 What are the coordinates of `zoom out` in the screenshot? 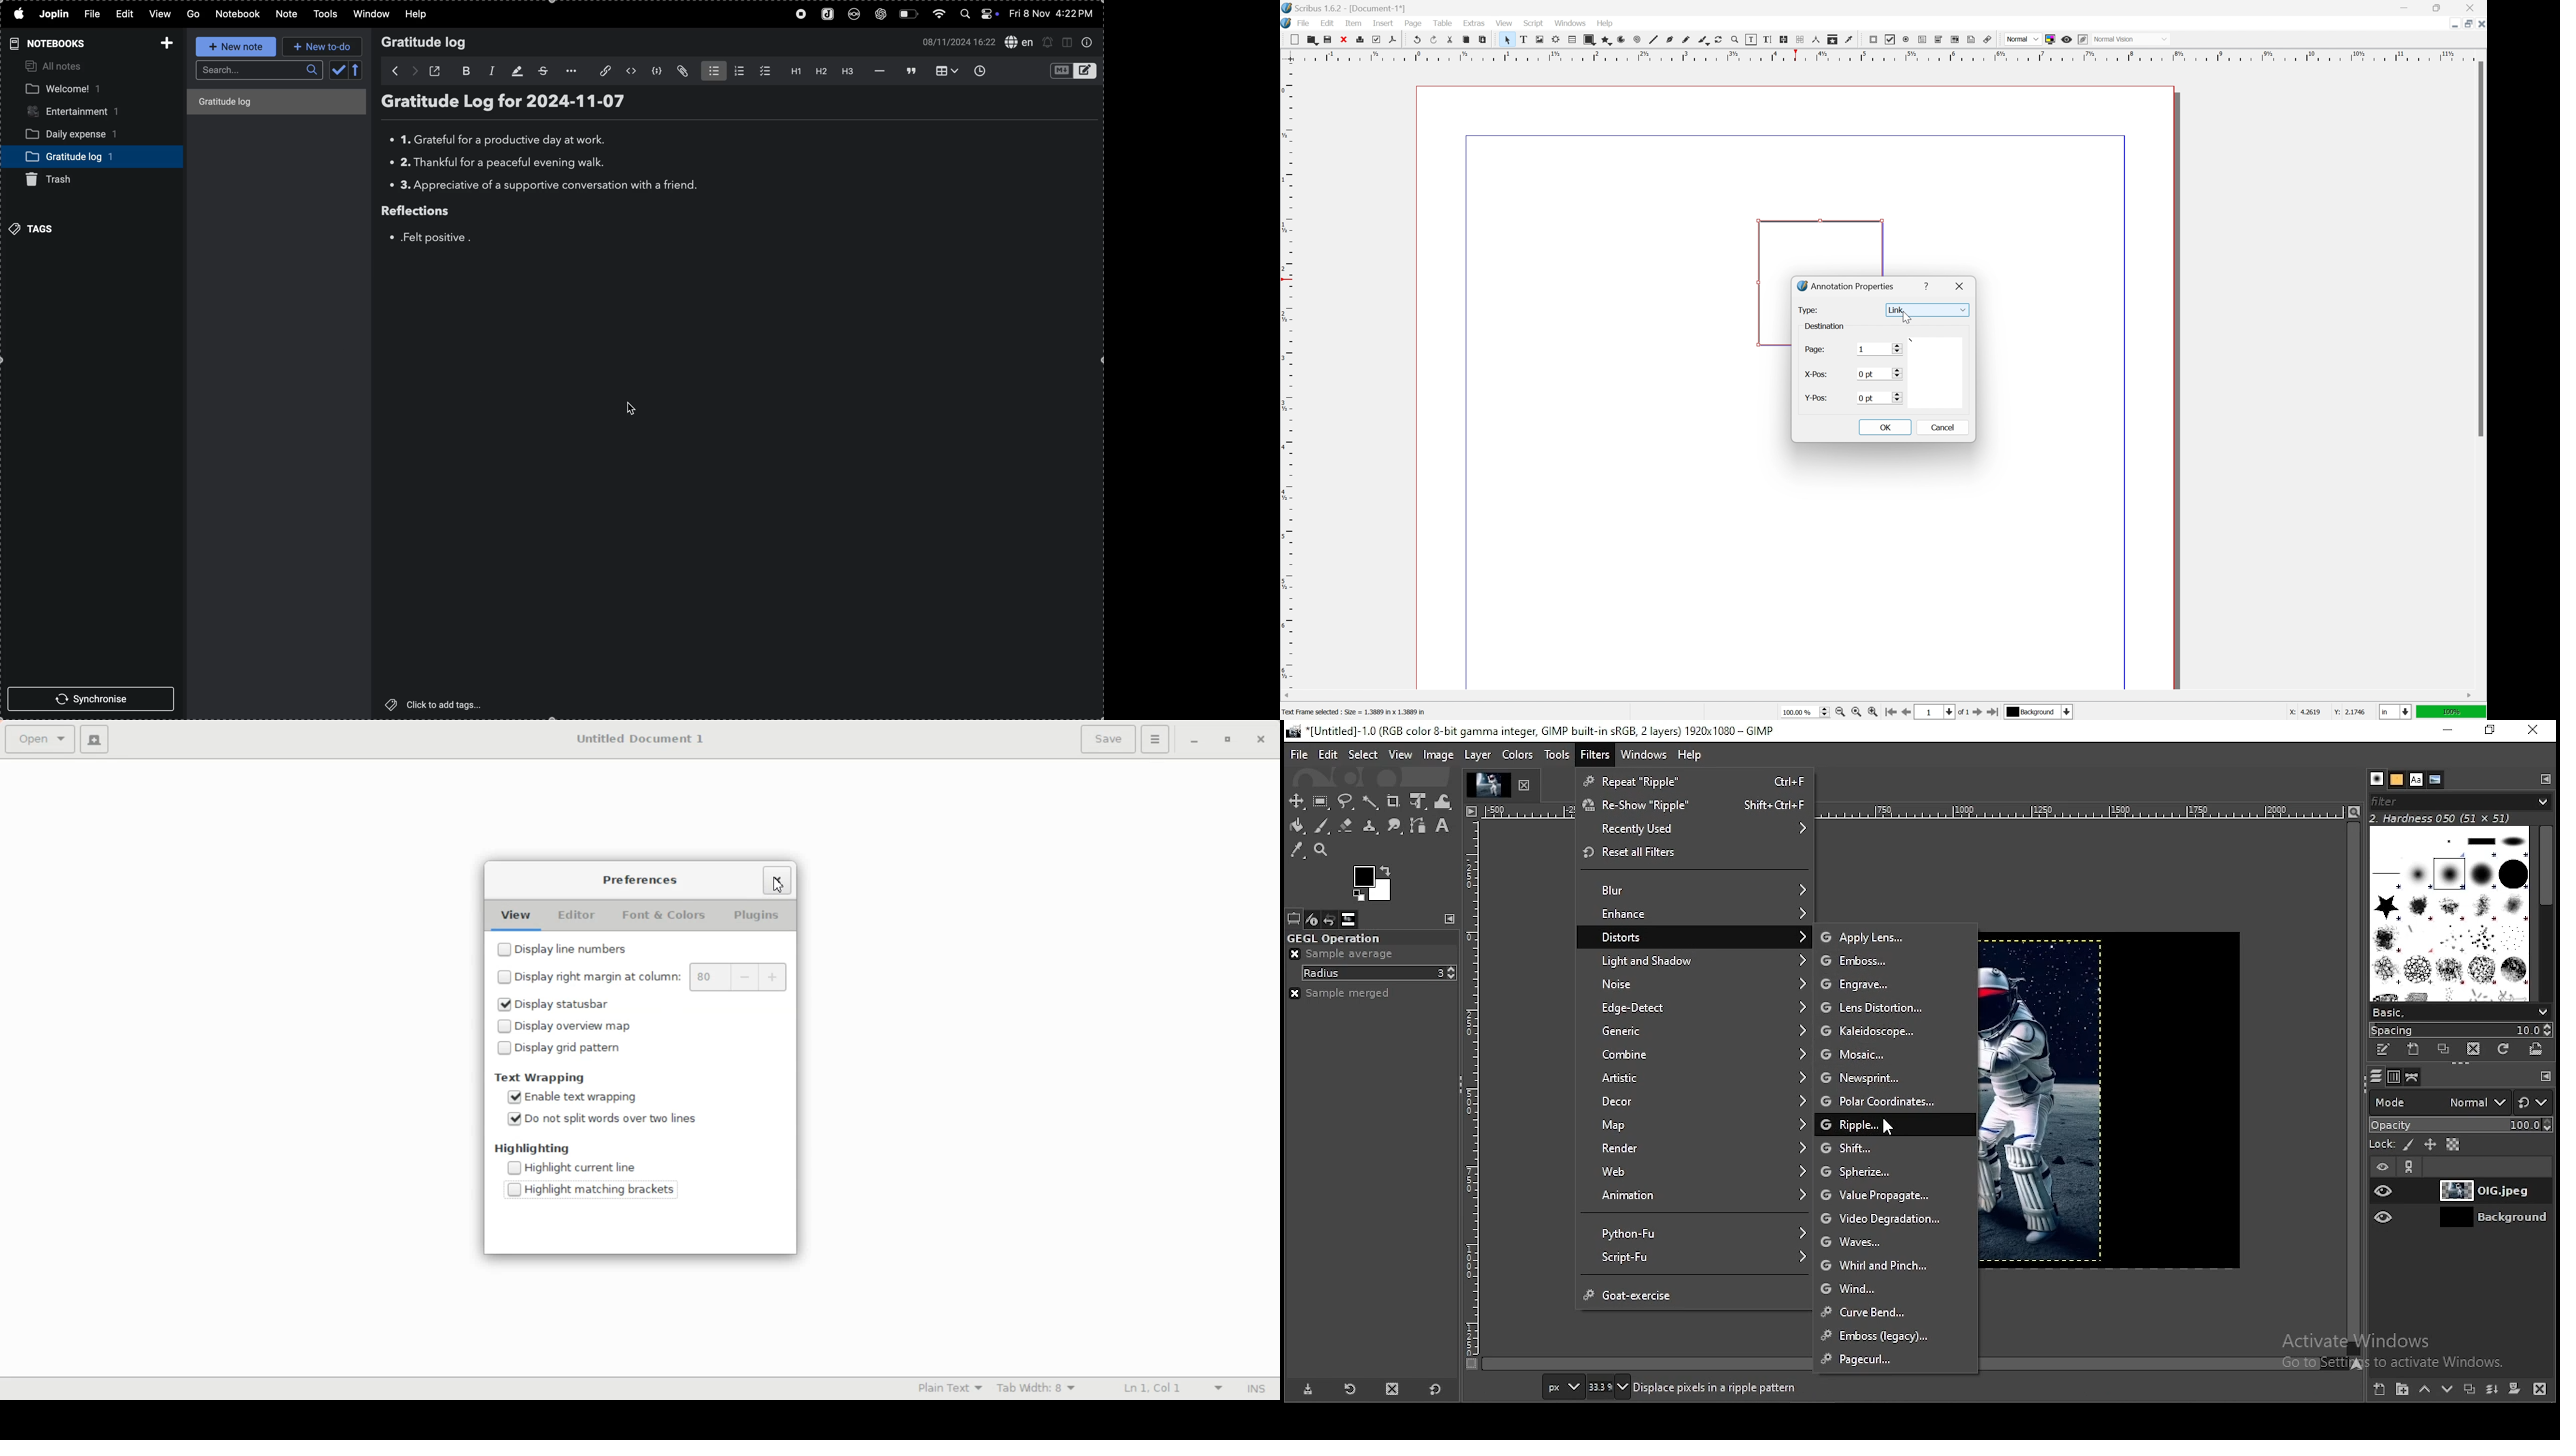 It's located at (1840, 712).